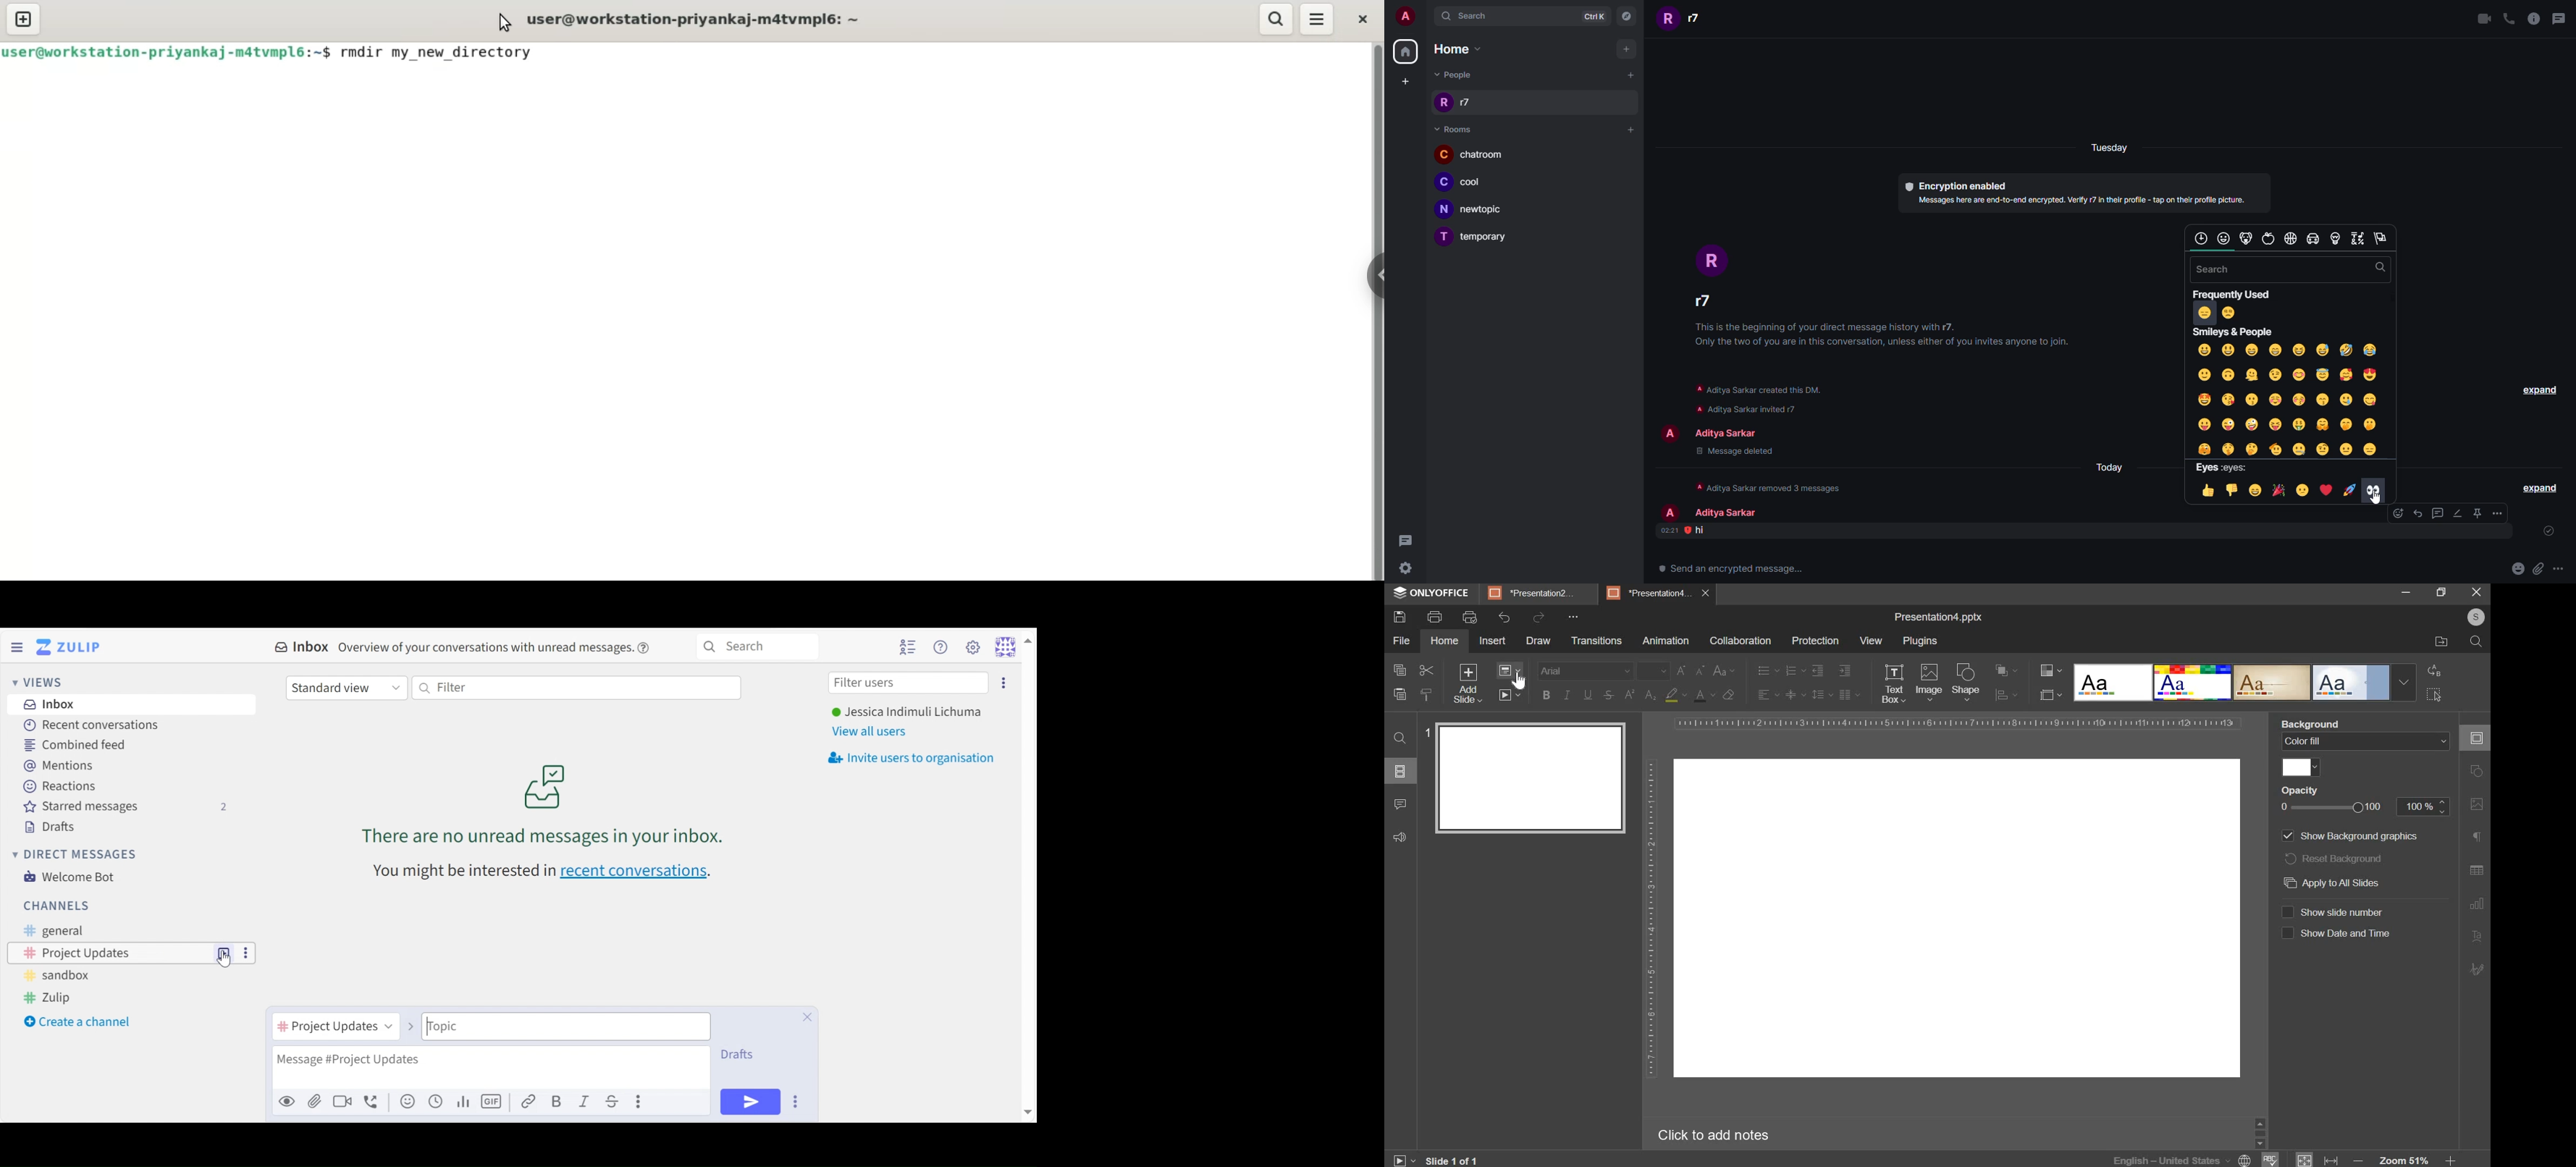 The height and width of the screenshot is (1176, 2576). What do you see at coordinates (2476, 837) in the screenshot?
I see `paragraph settings` at bounding box center [2476, 837].